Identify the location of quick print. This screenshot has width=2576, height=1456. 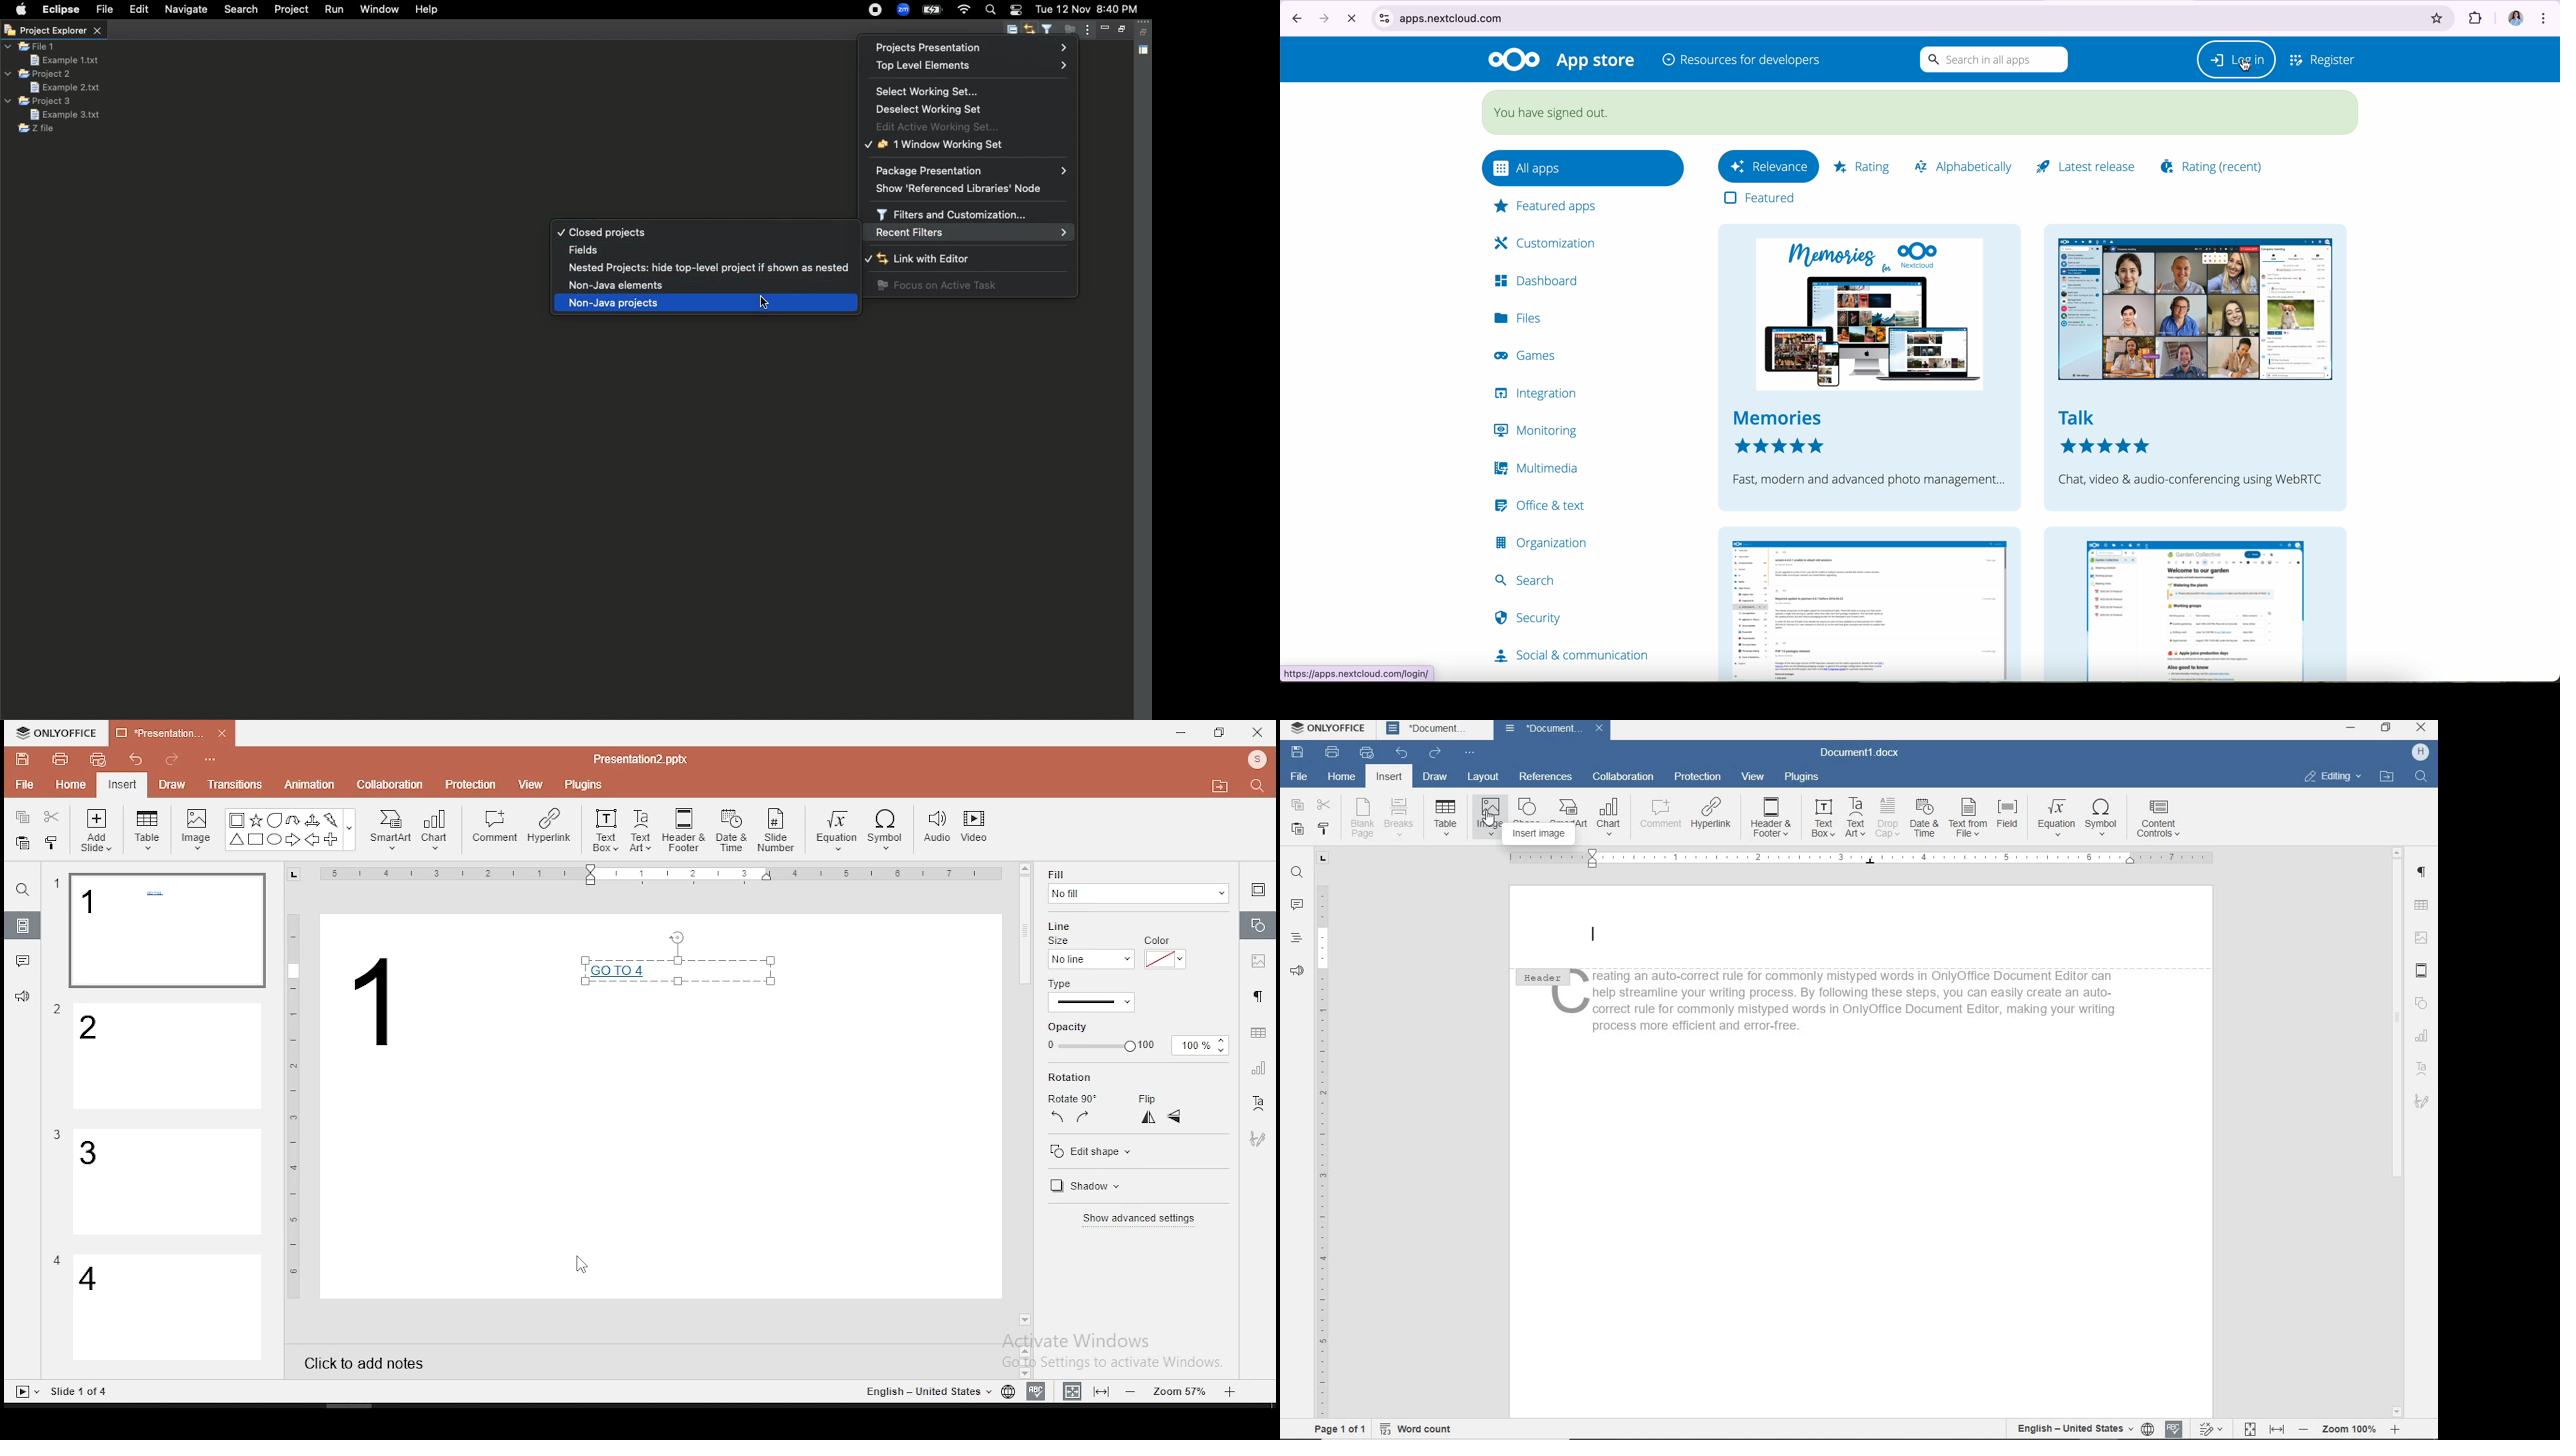
(98, 759).